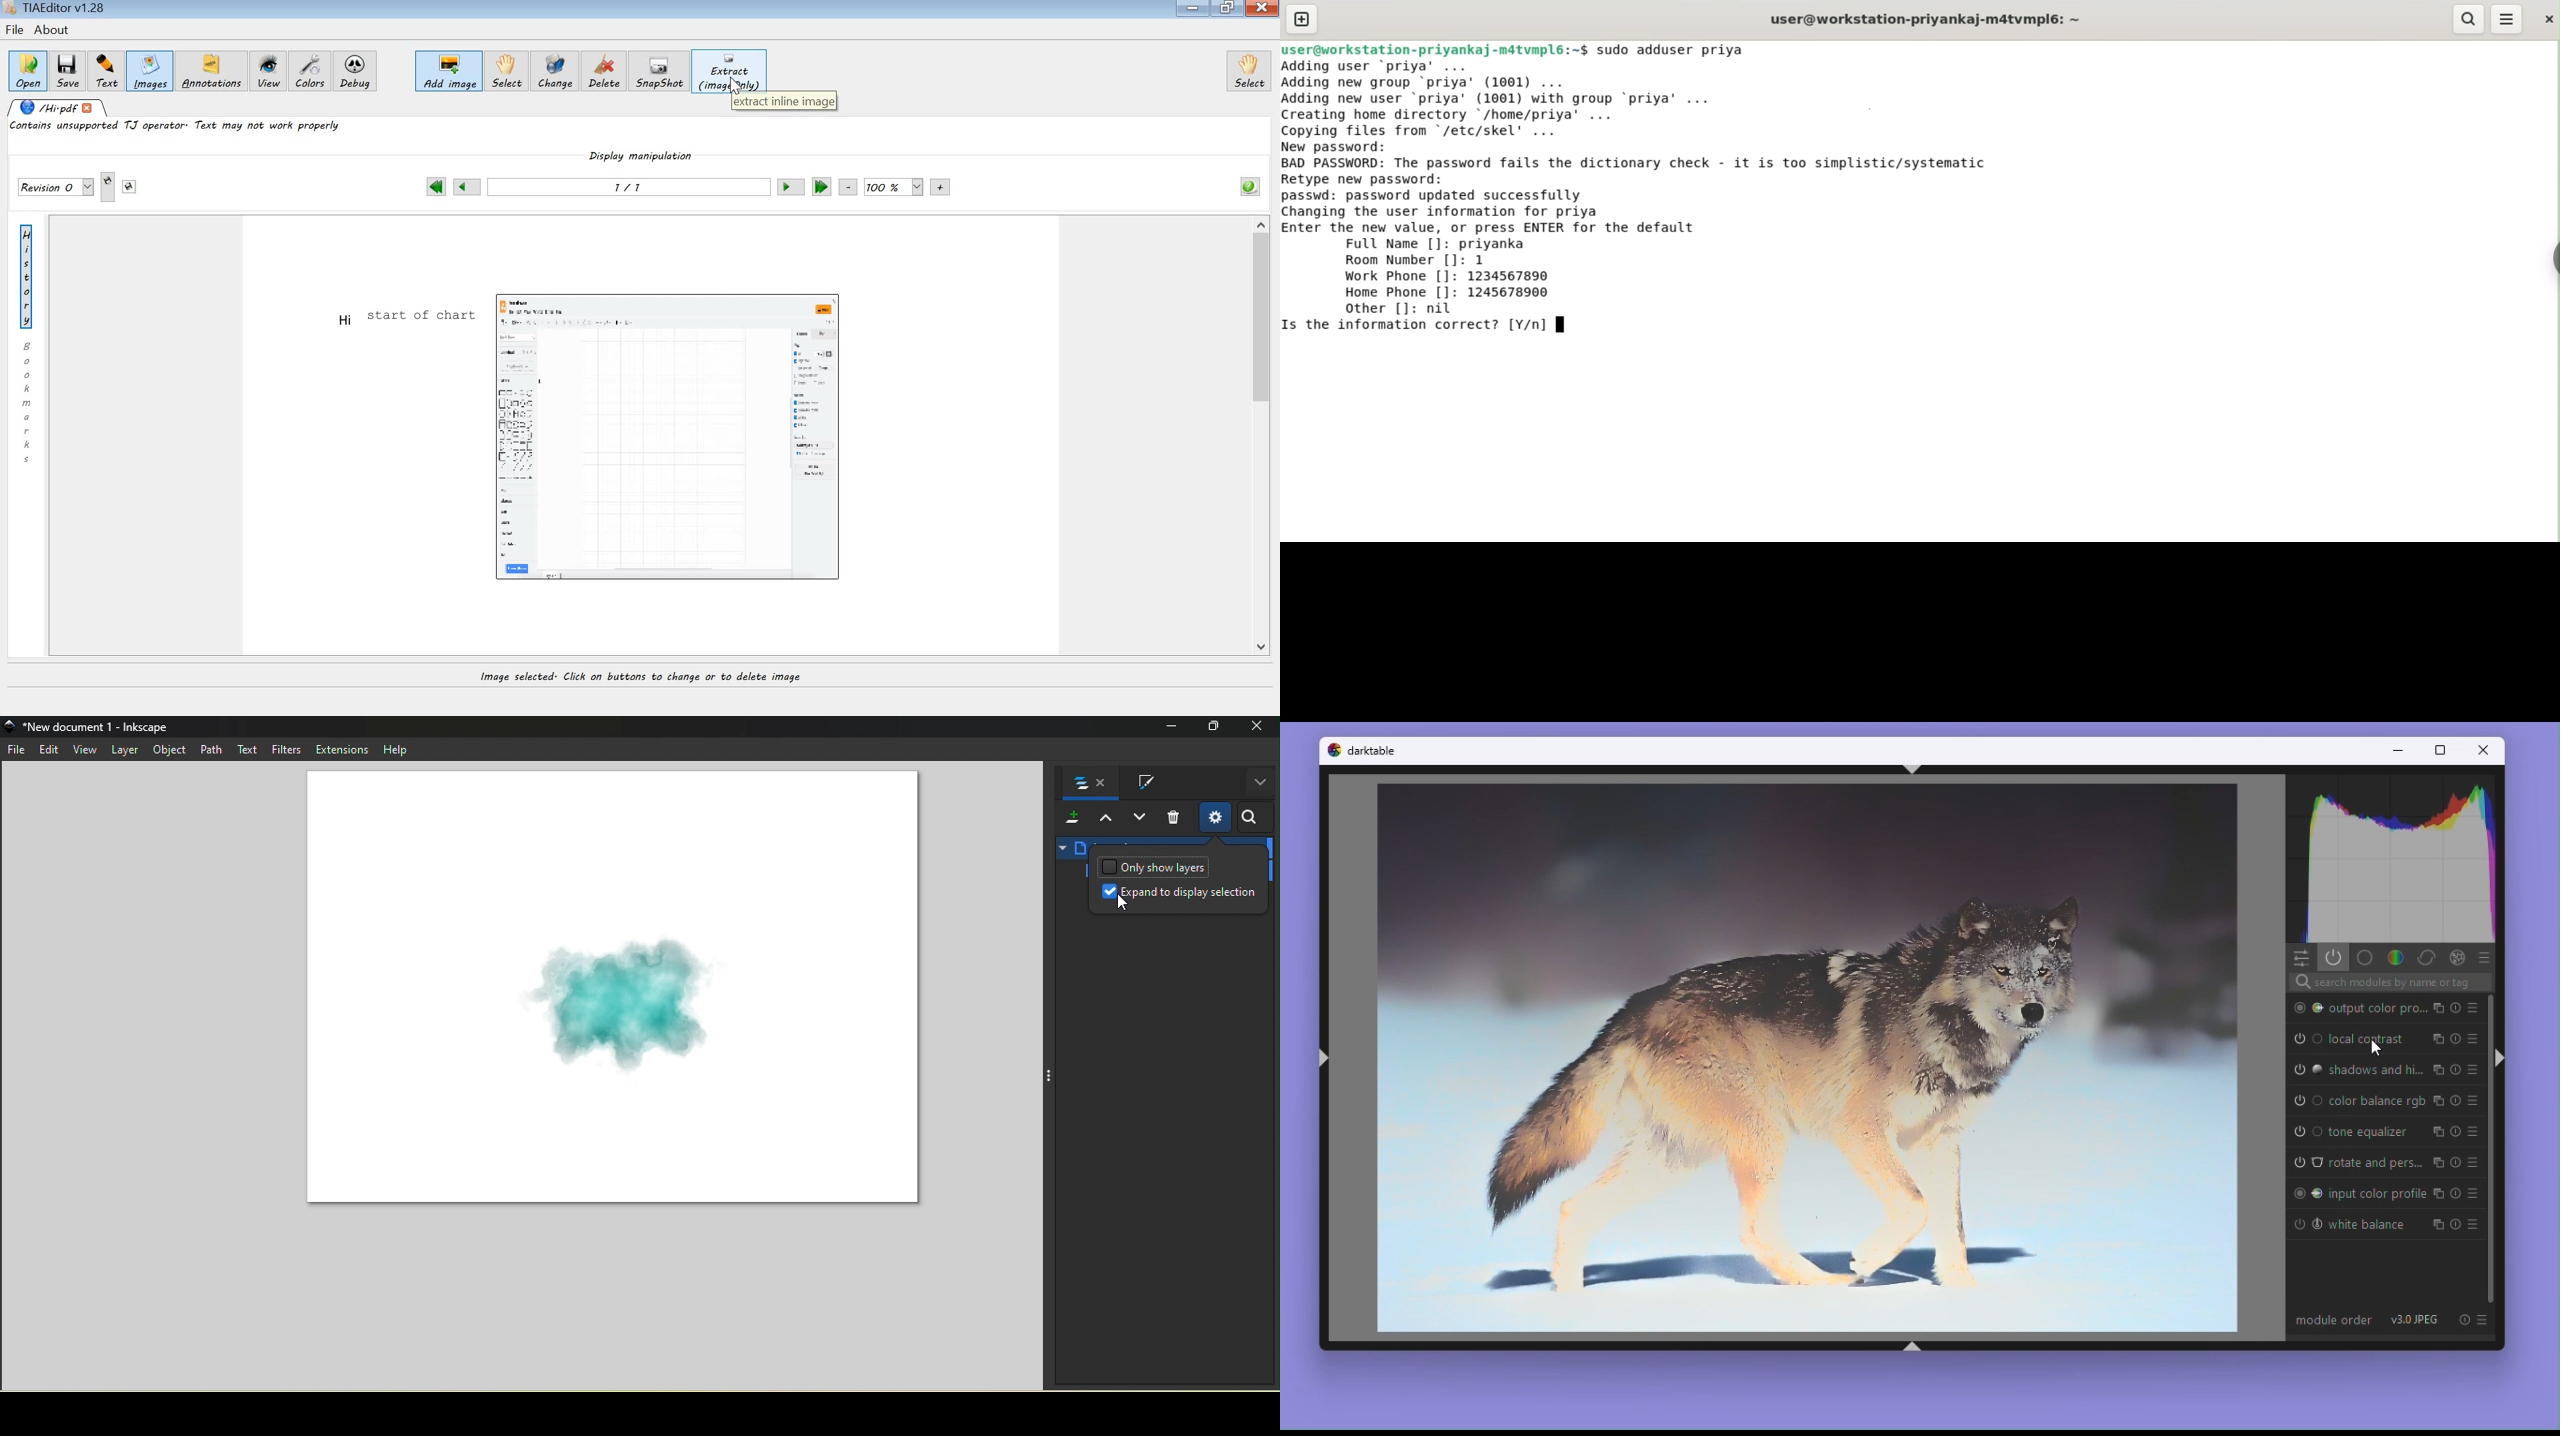 The image size is (2576, 1456). What do you see at coordinates (1253, 818) in the screenshot?
I see `Search bar` at bounding box center [1253, 818].